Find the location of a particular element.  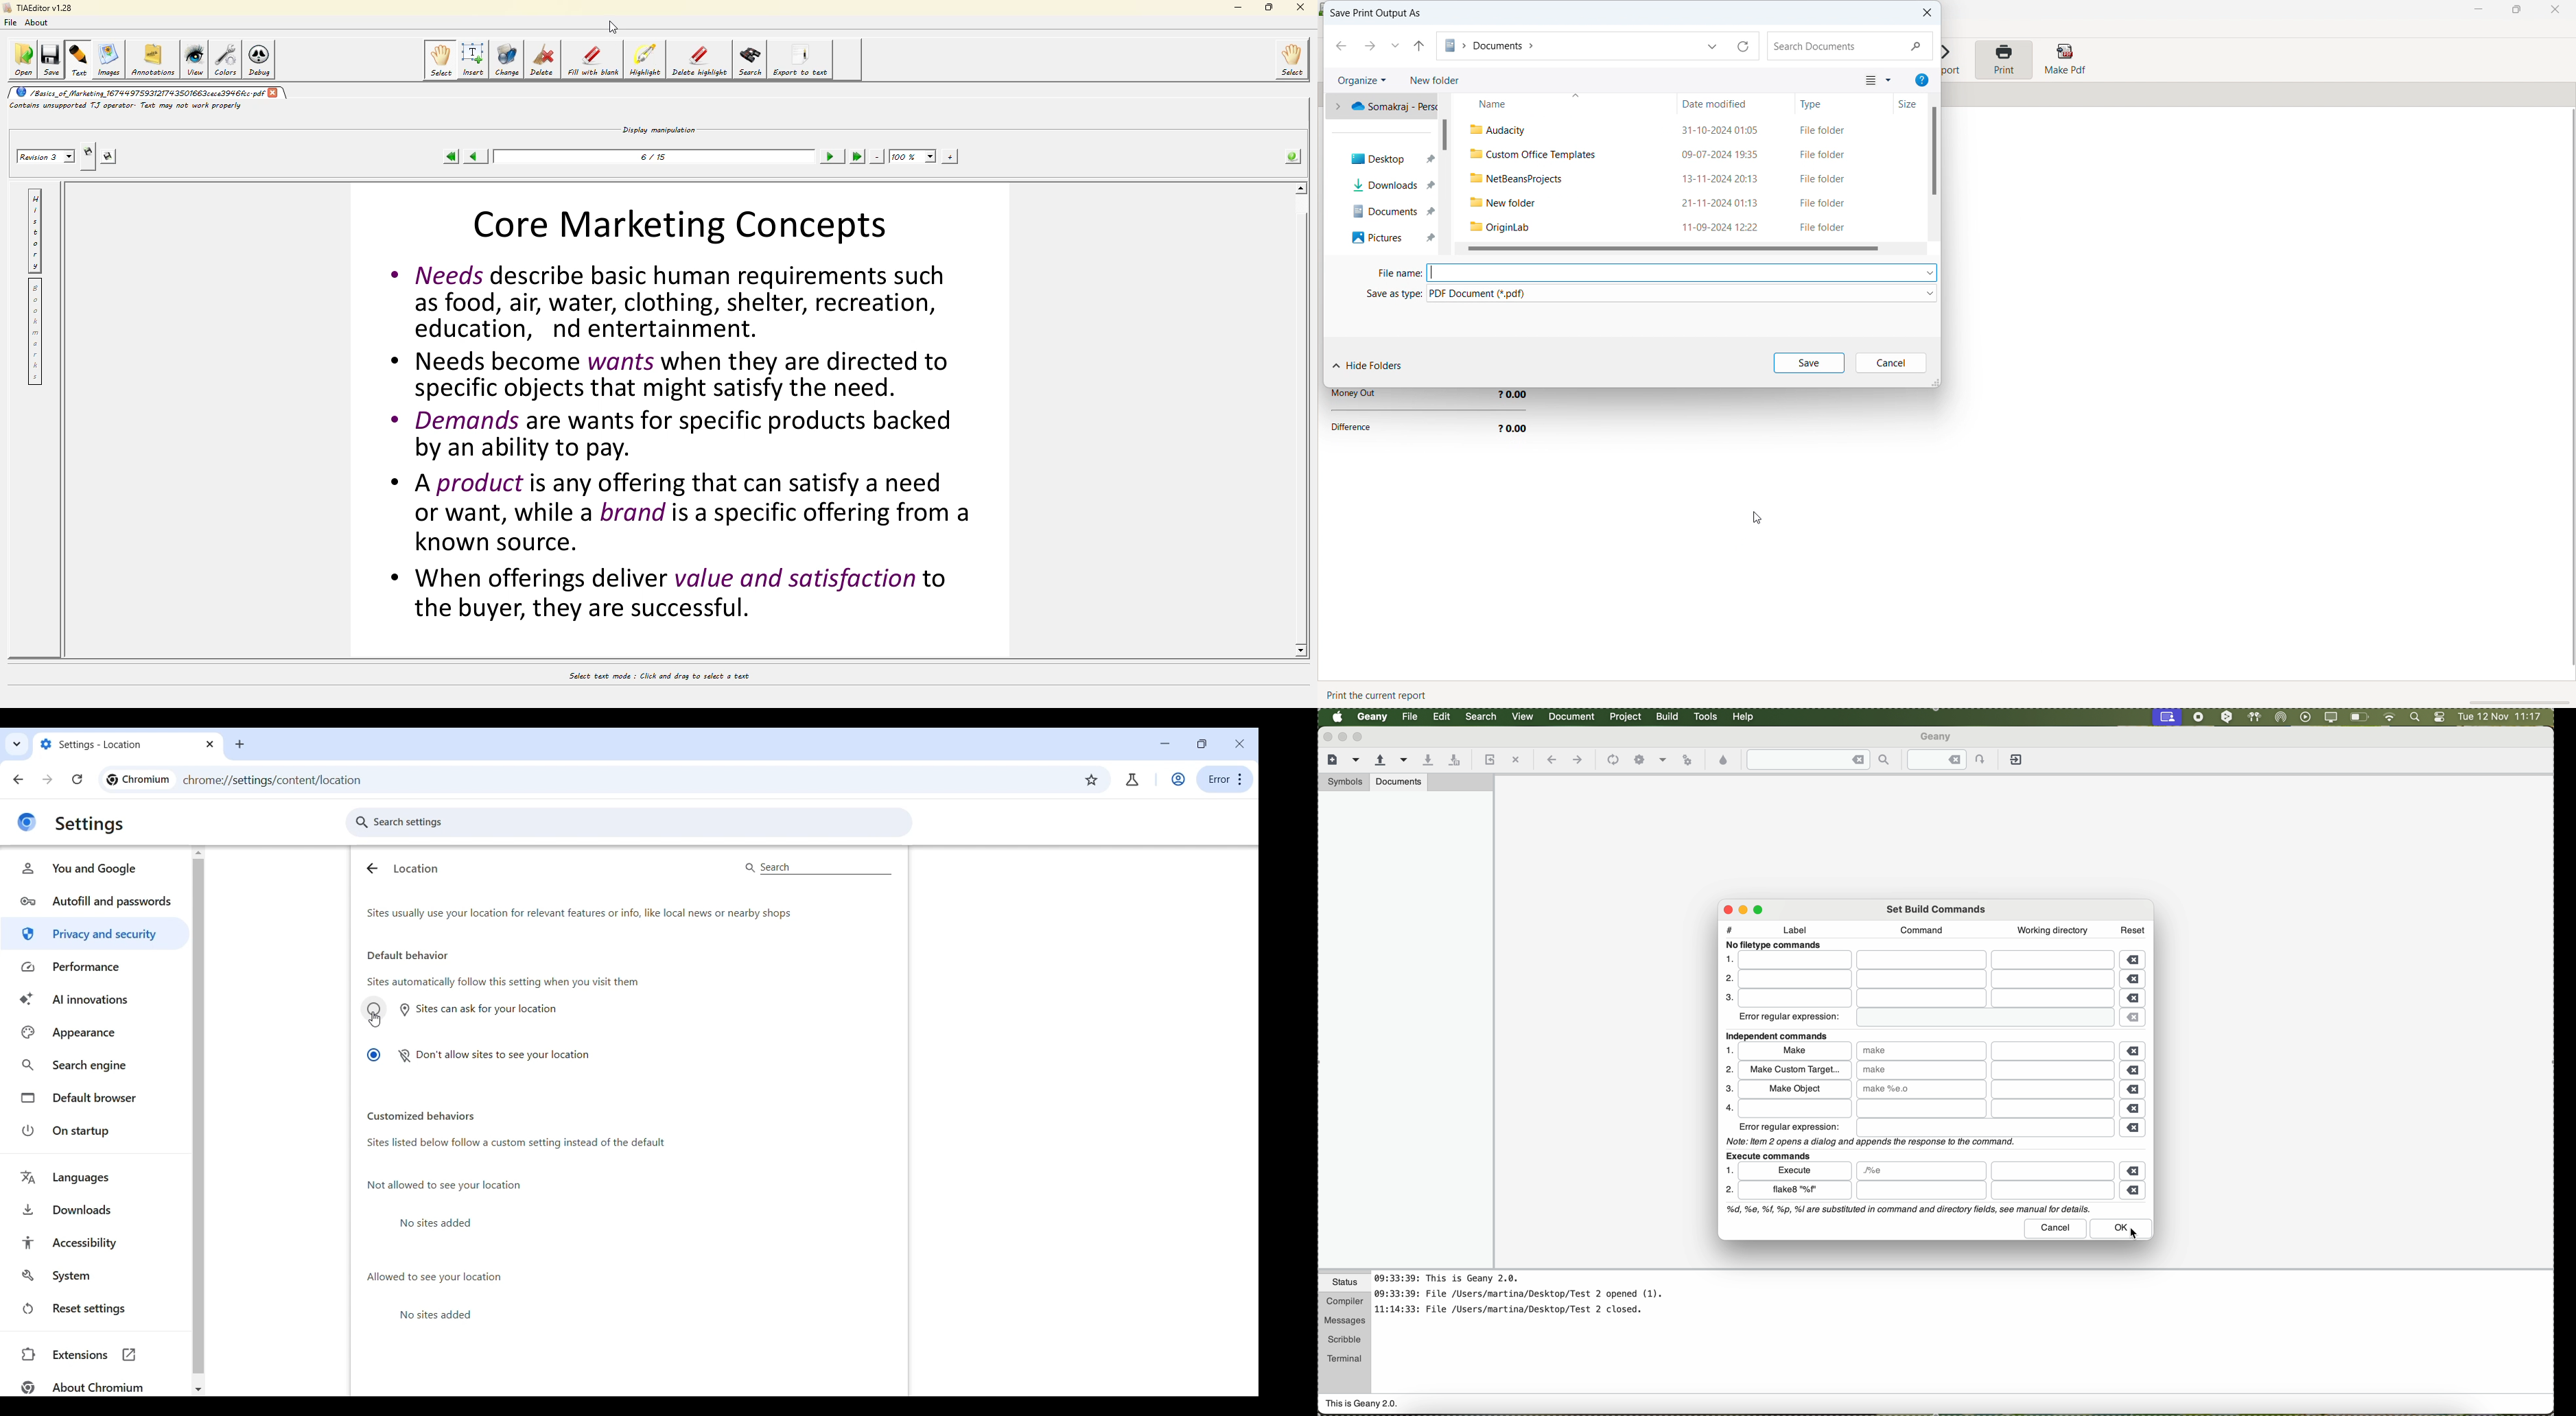

spotlight search is located at coordinates (2413, 718).